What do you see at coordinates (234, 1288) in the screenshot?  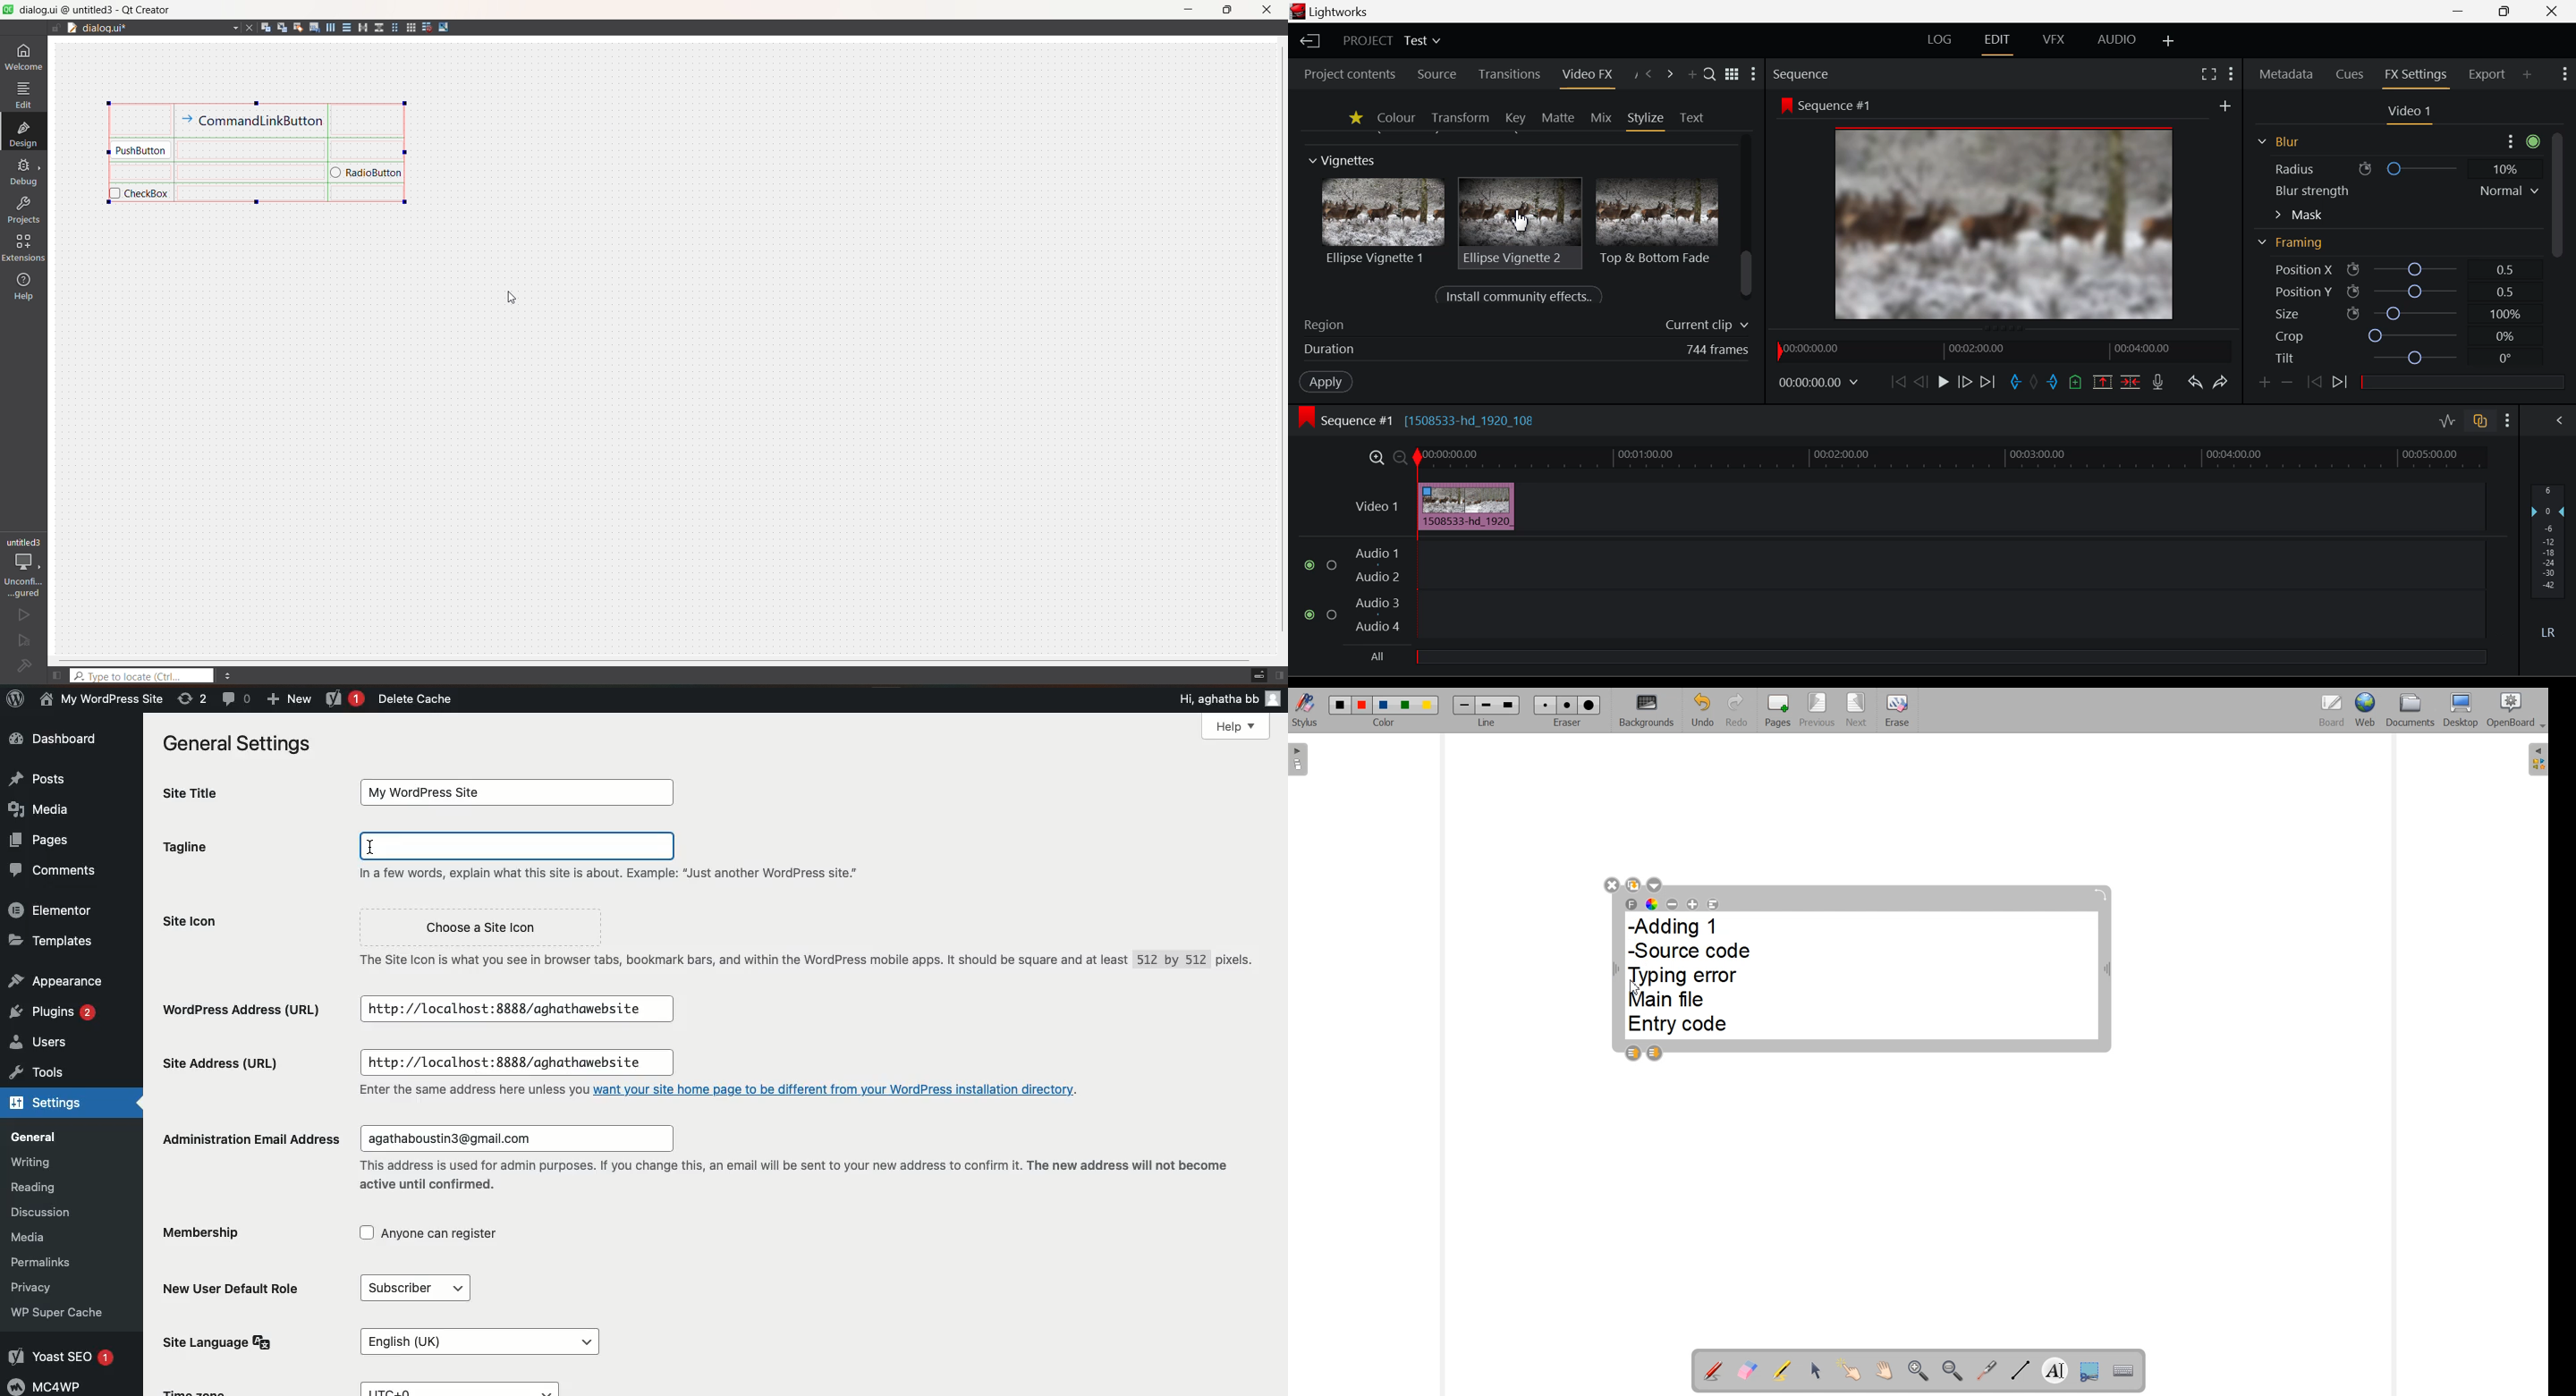 I see `New user default role` at bounding box center [234, 1288].